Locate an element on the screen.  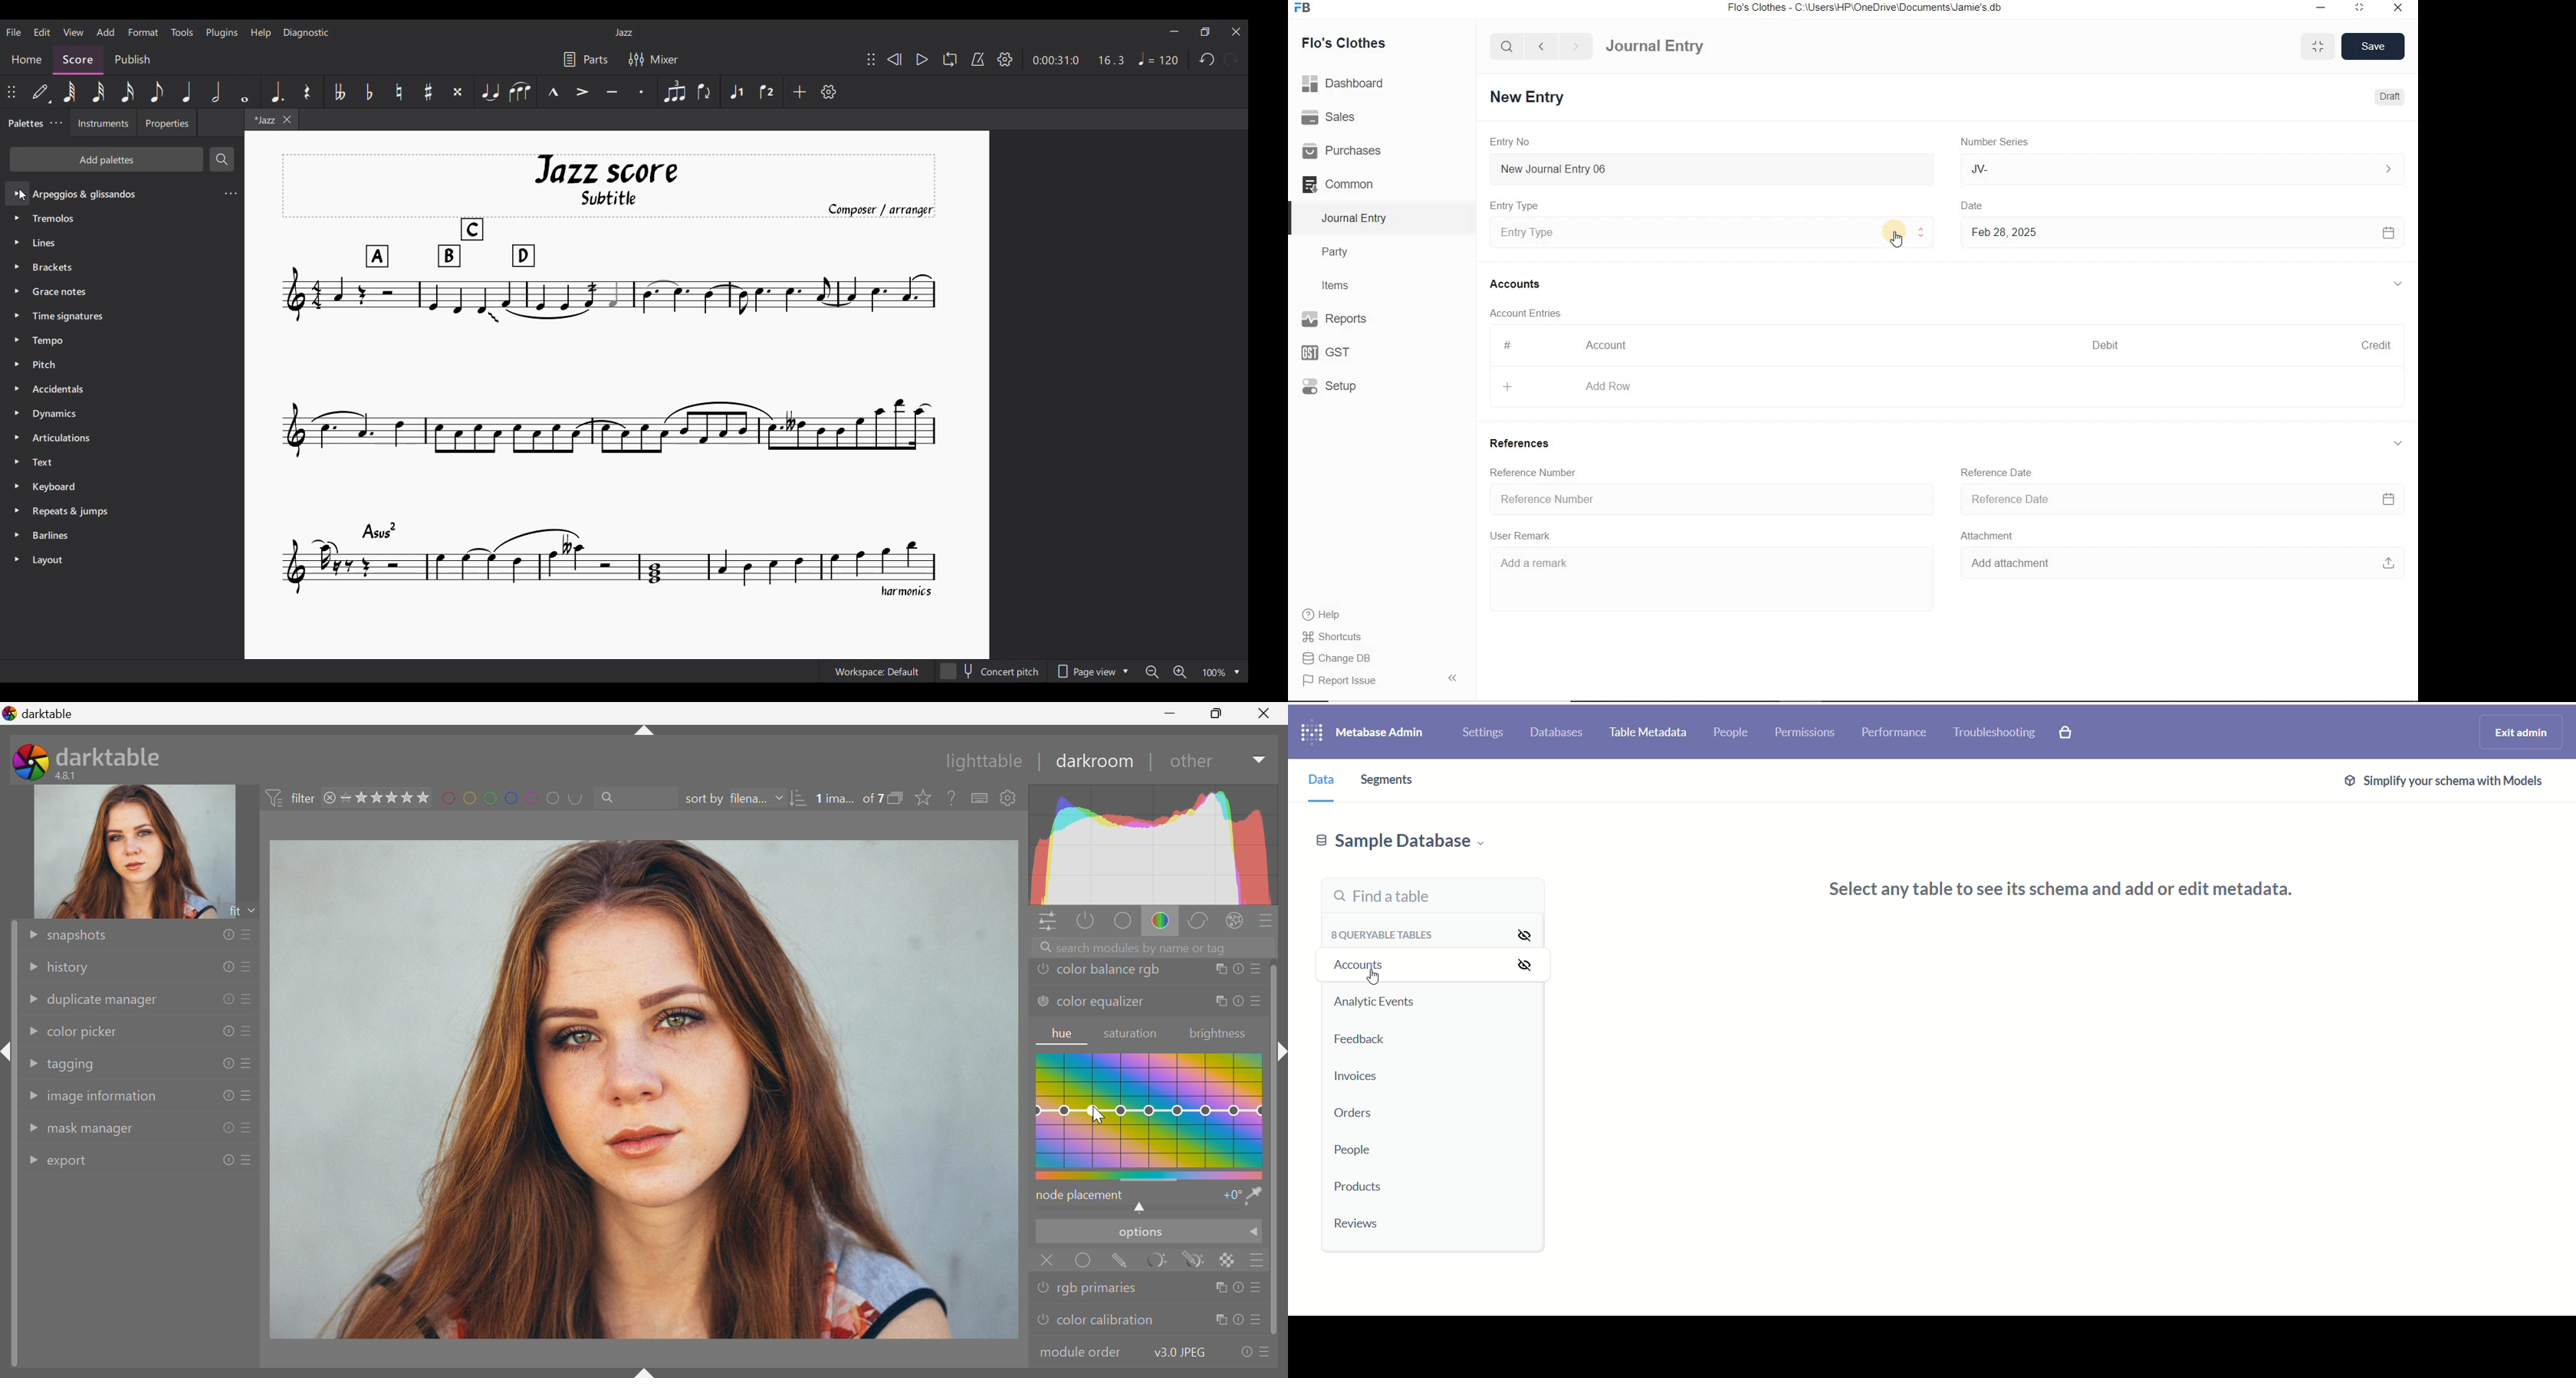
Report Issue is located at coordinates (1339, 681).